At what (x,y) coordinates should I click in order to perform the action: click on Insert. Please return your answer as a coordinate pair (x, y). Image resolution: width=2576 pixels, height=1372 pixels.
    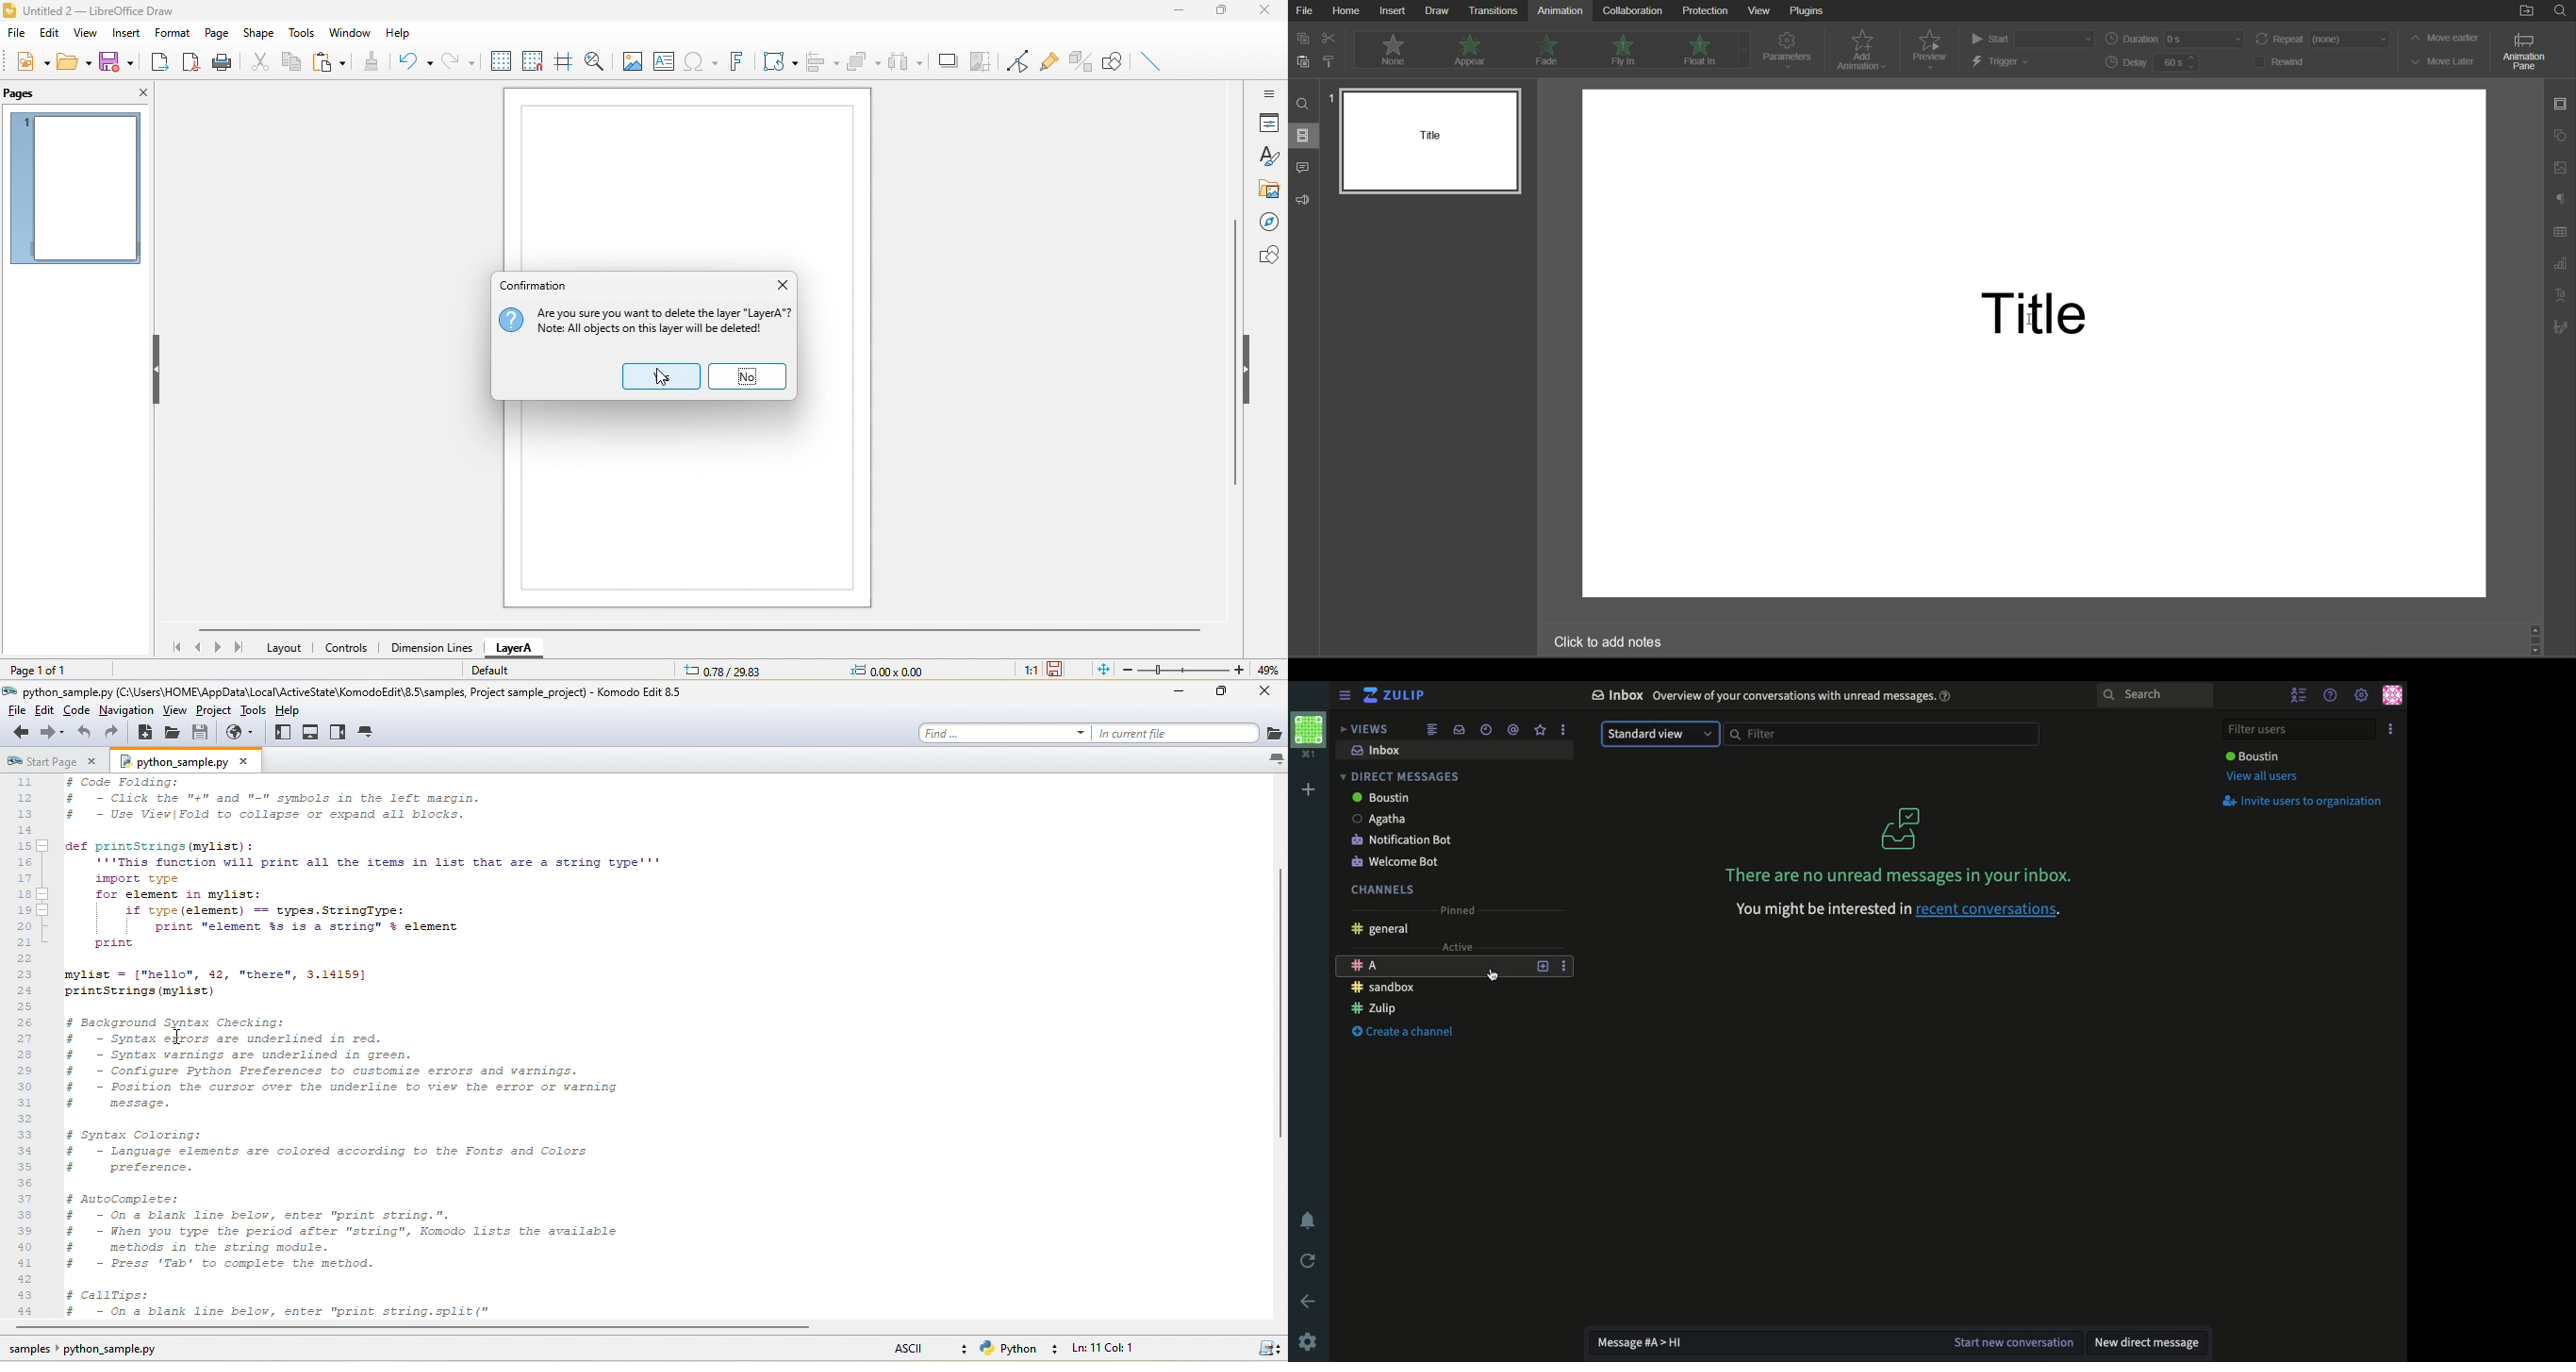
    Looking at the image, I should click on (1395, 11).